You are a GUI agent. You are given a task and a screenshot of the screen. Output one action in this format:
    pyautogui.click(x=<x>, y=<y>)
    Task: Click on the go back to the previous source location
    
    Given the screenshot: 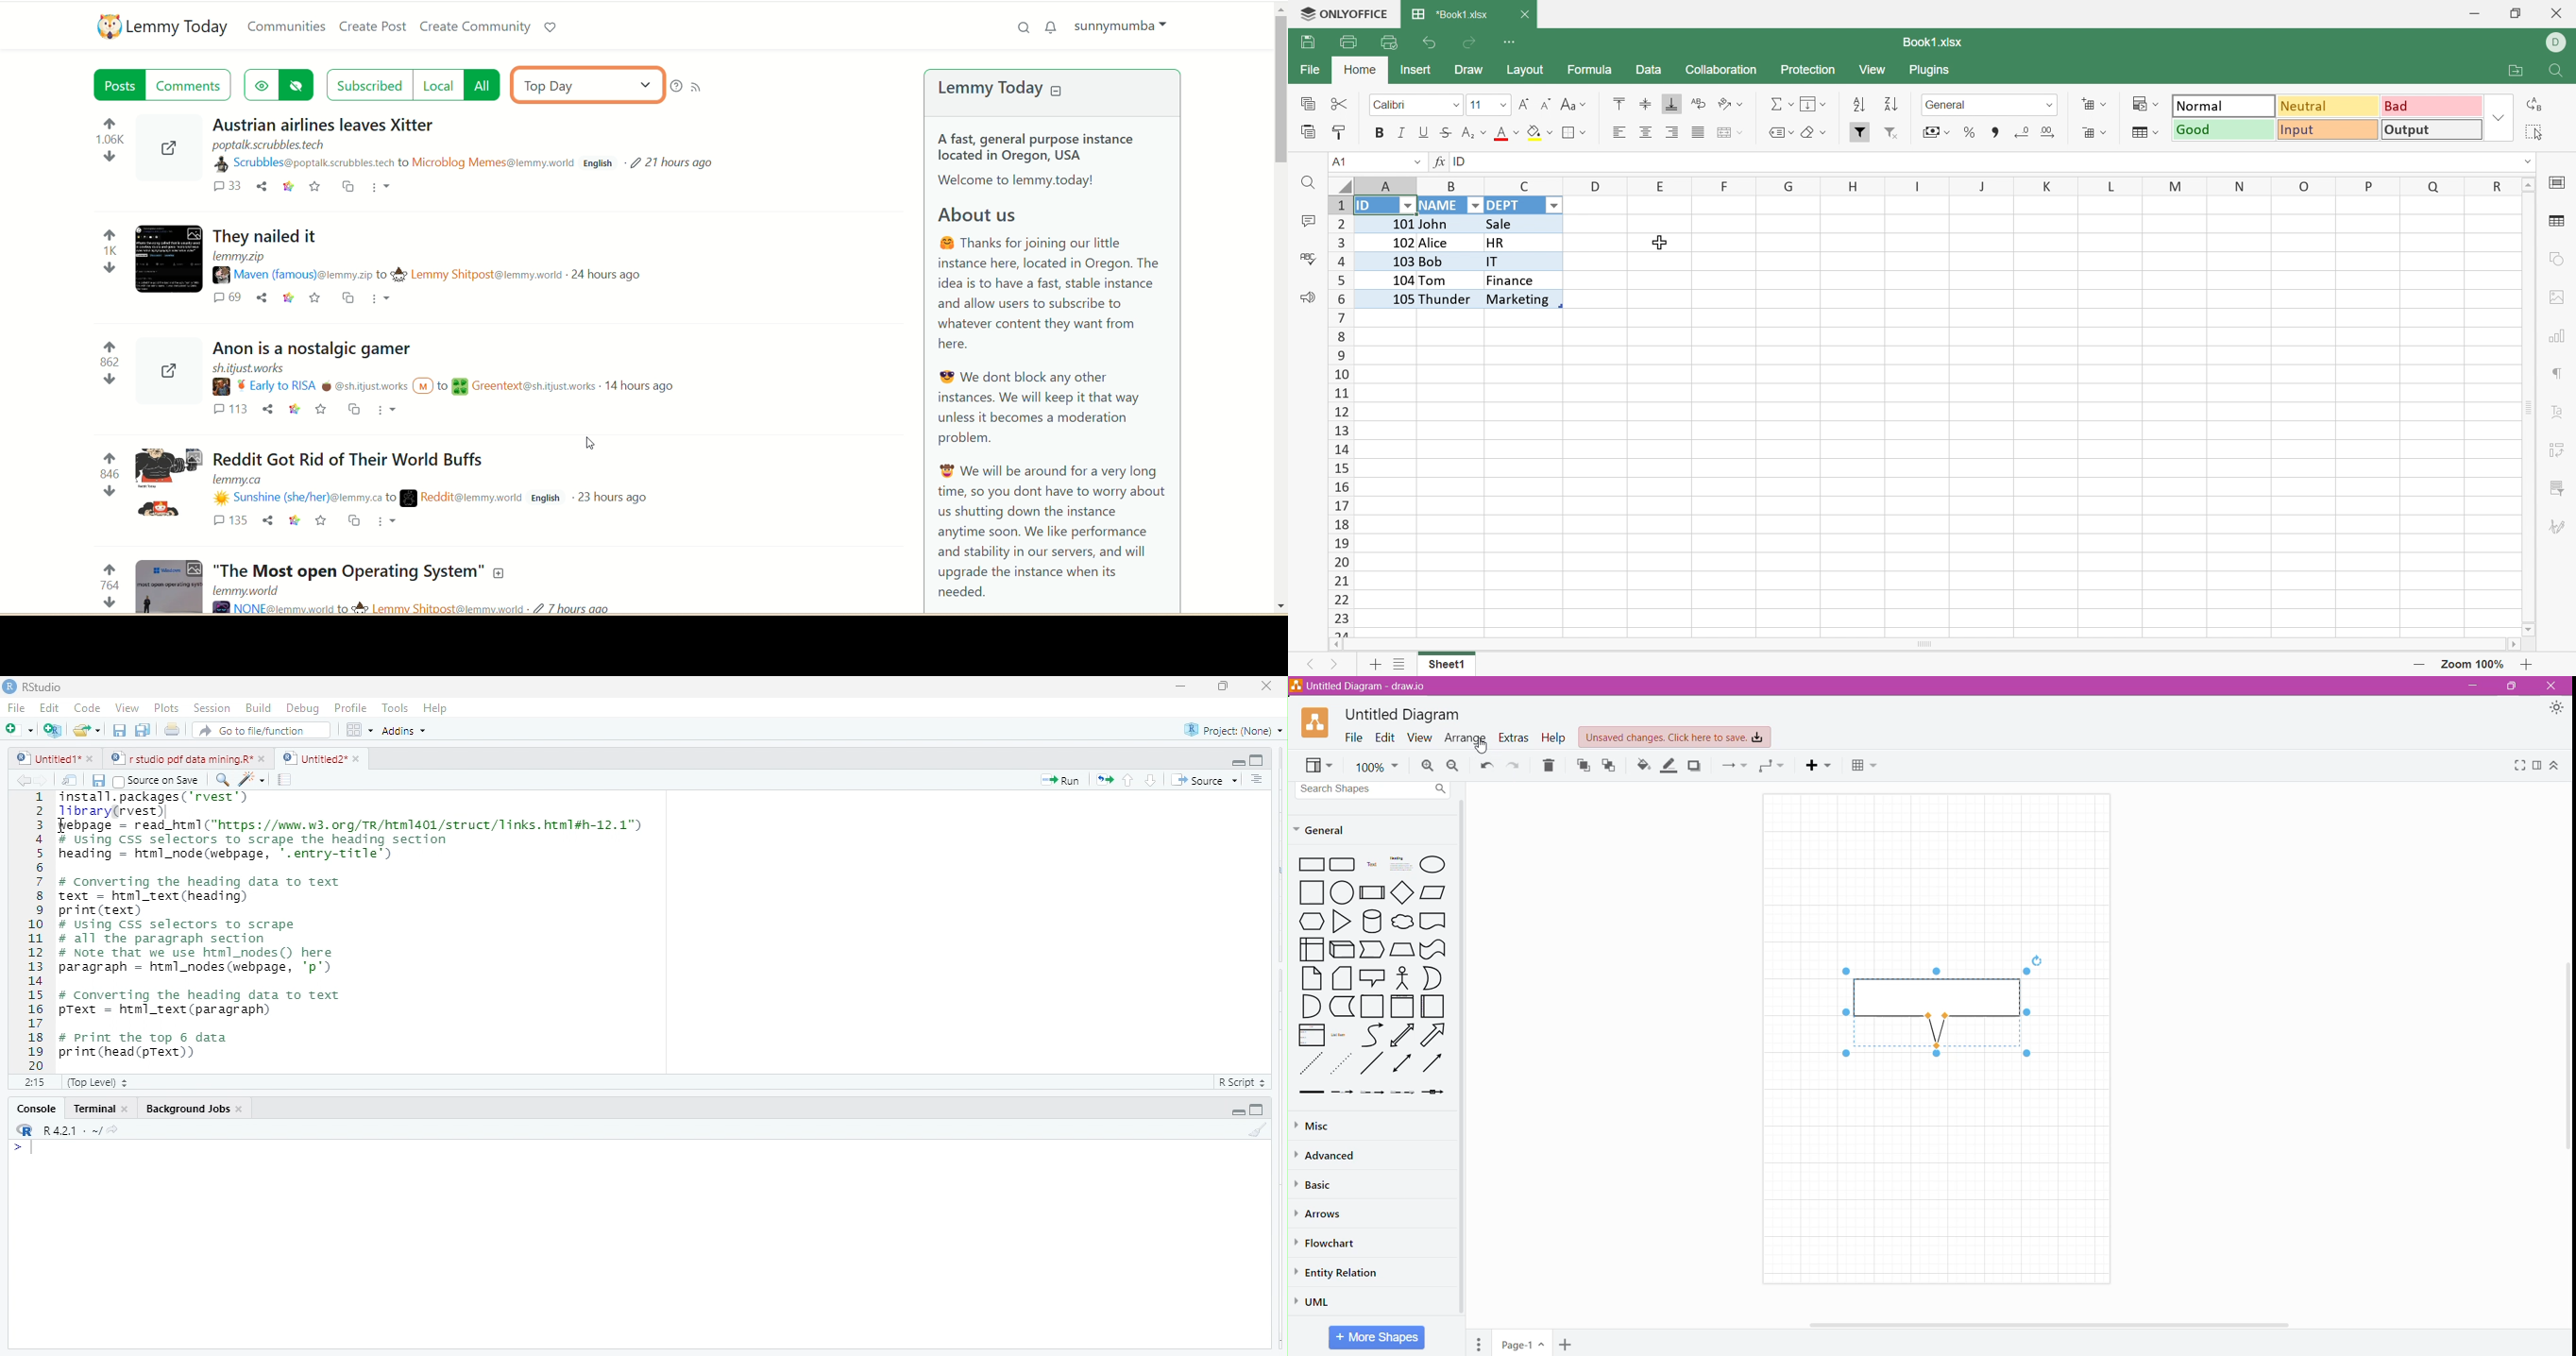 What is the action you would take?
    pyautogui.click(x=24, y=780)
    